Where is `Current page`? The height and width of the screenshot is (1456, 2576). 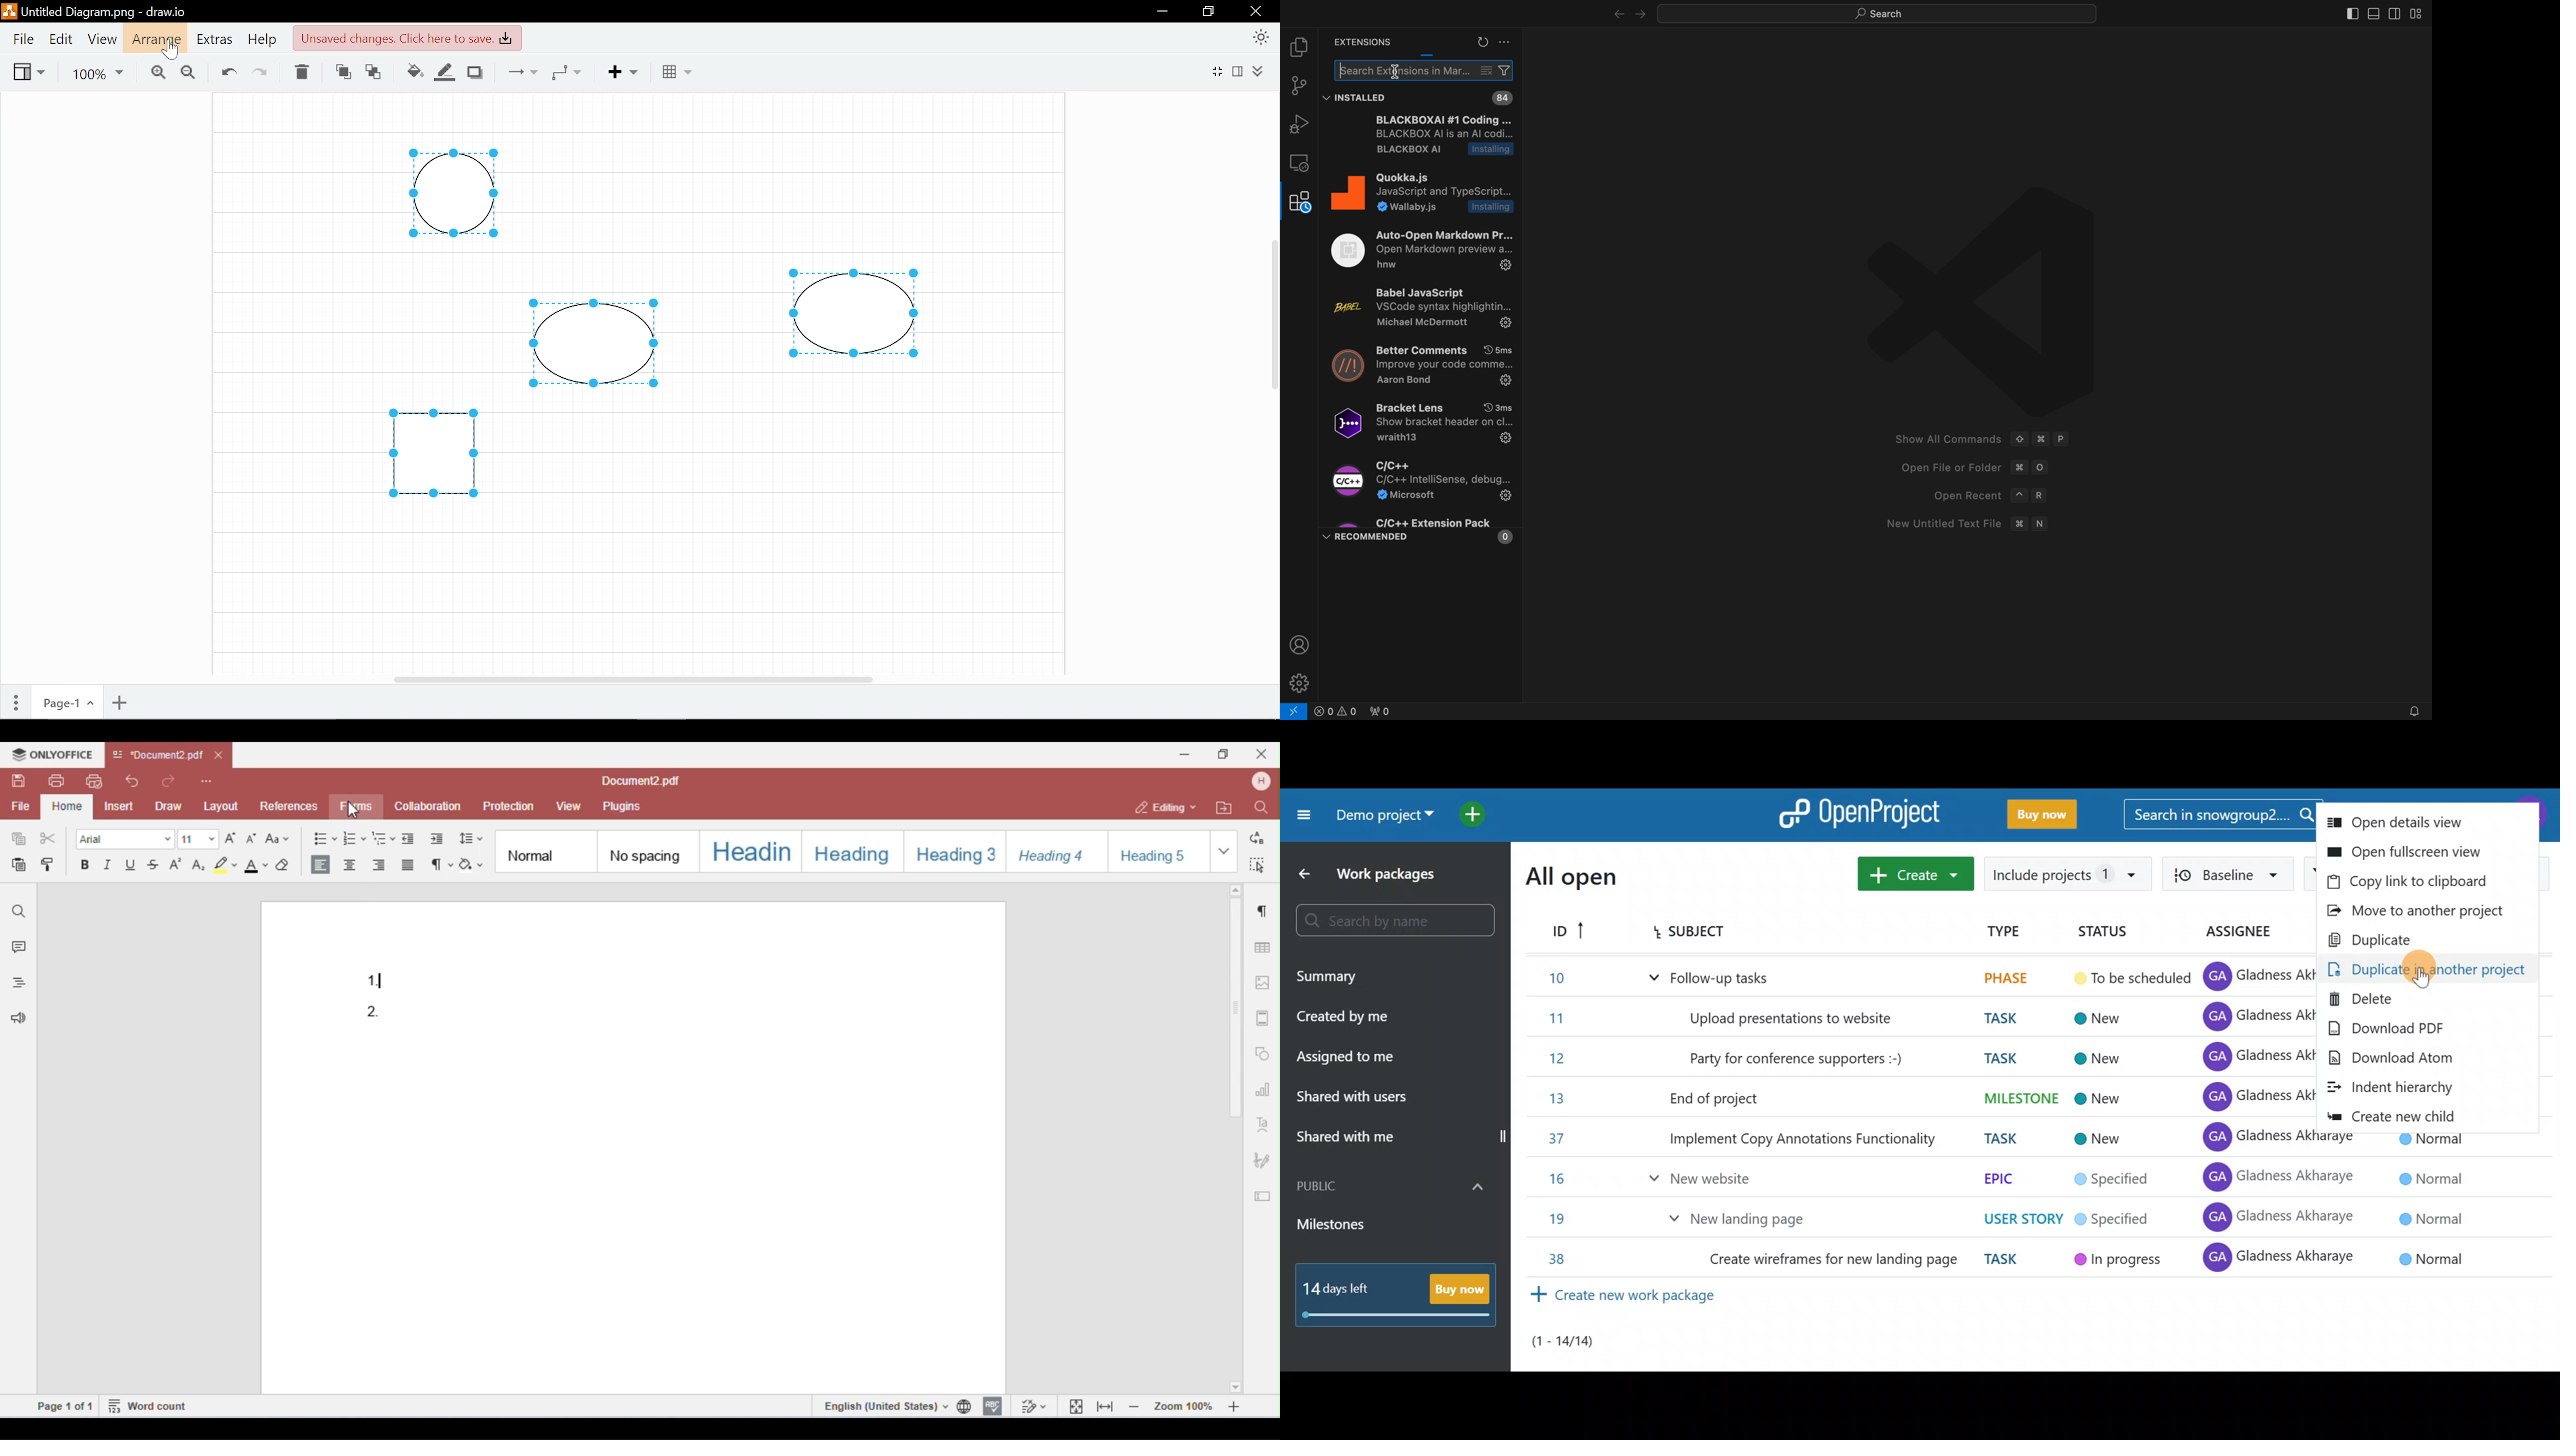
Current page is located at coordinates (65, 704).